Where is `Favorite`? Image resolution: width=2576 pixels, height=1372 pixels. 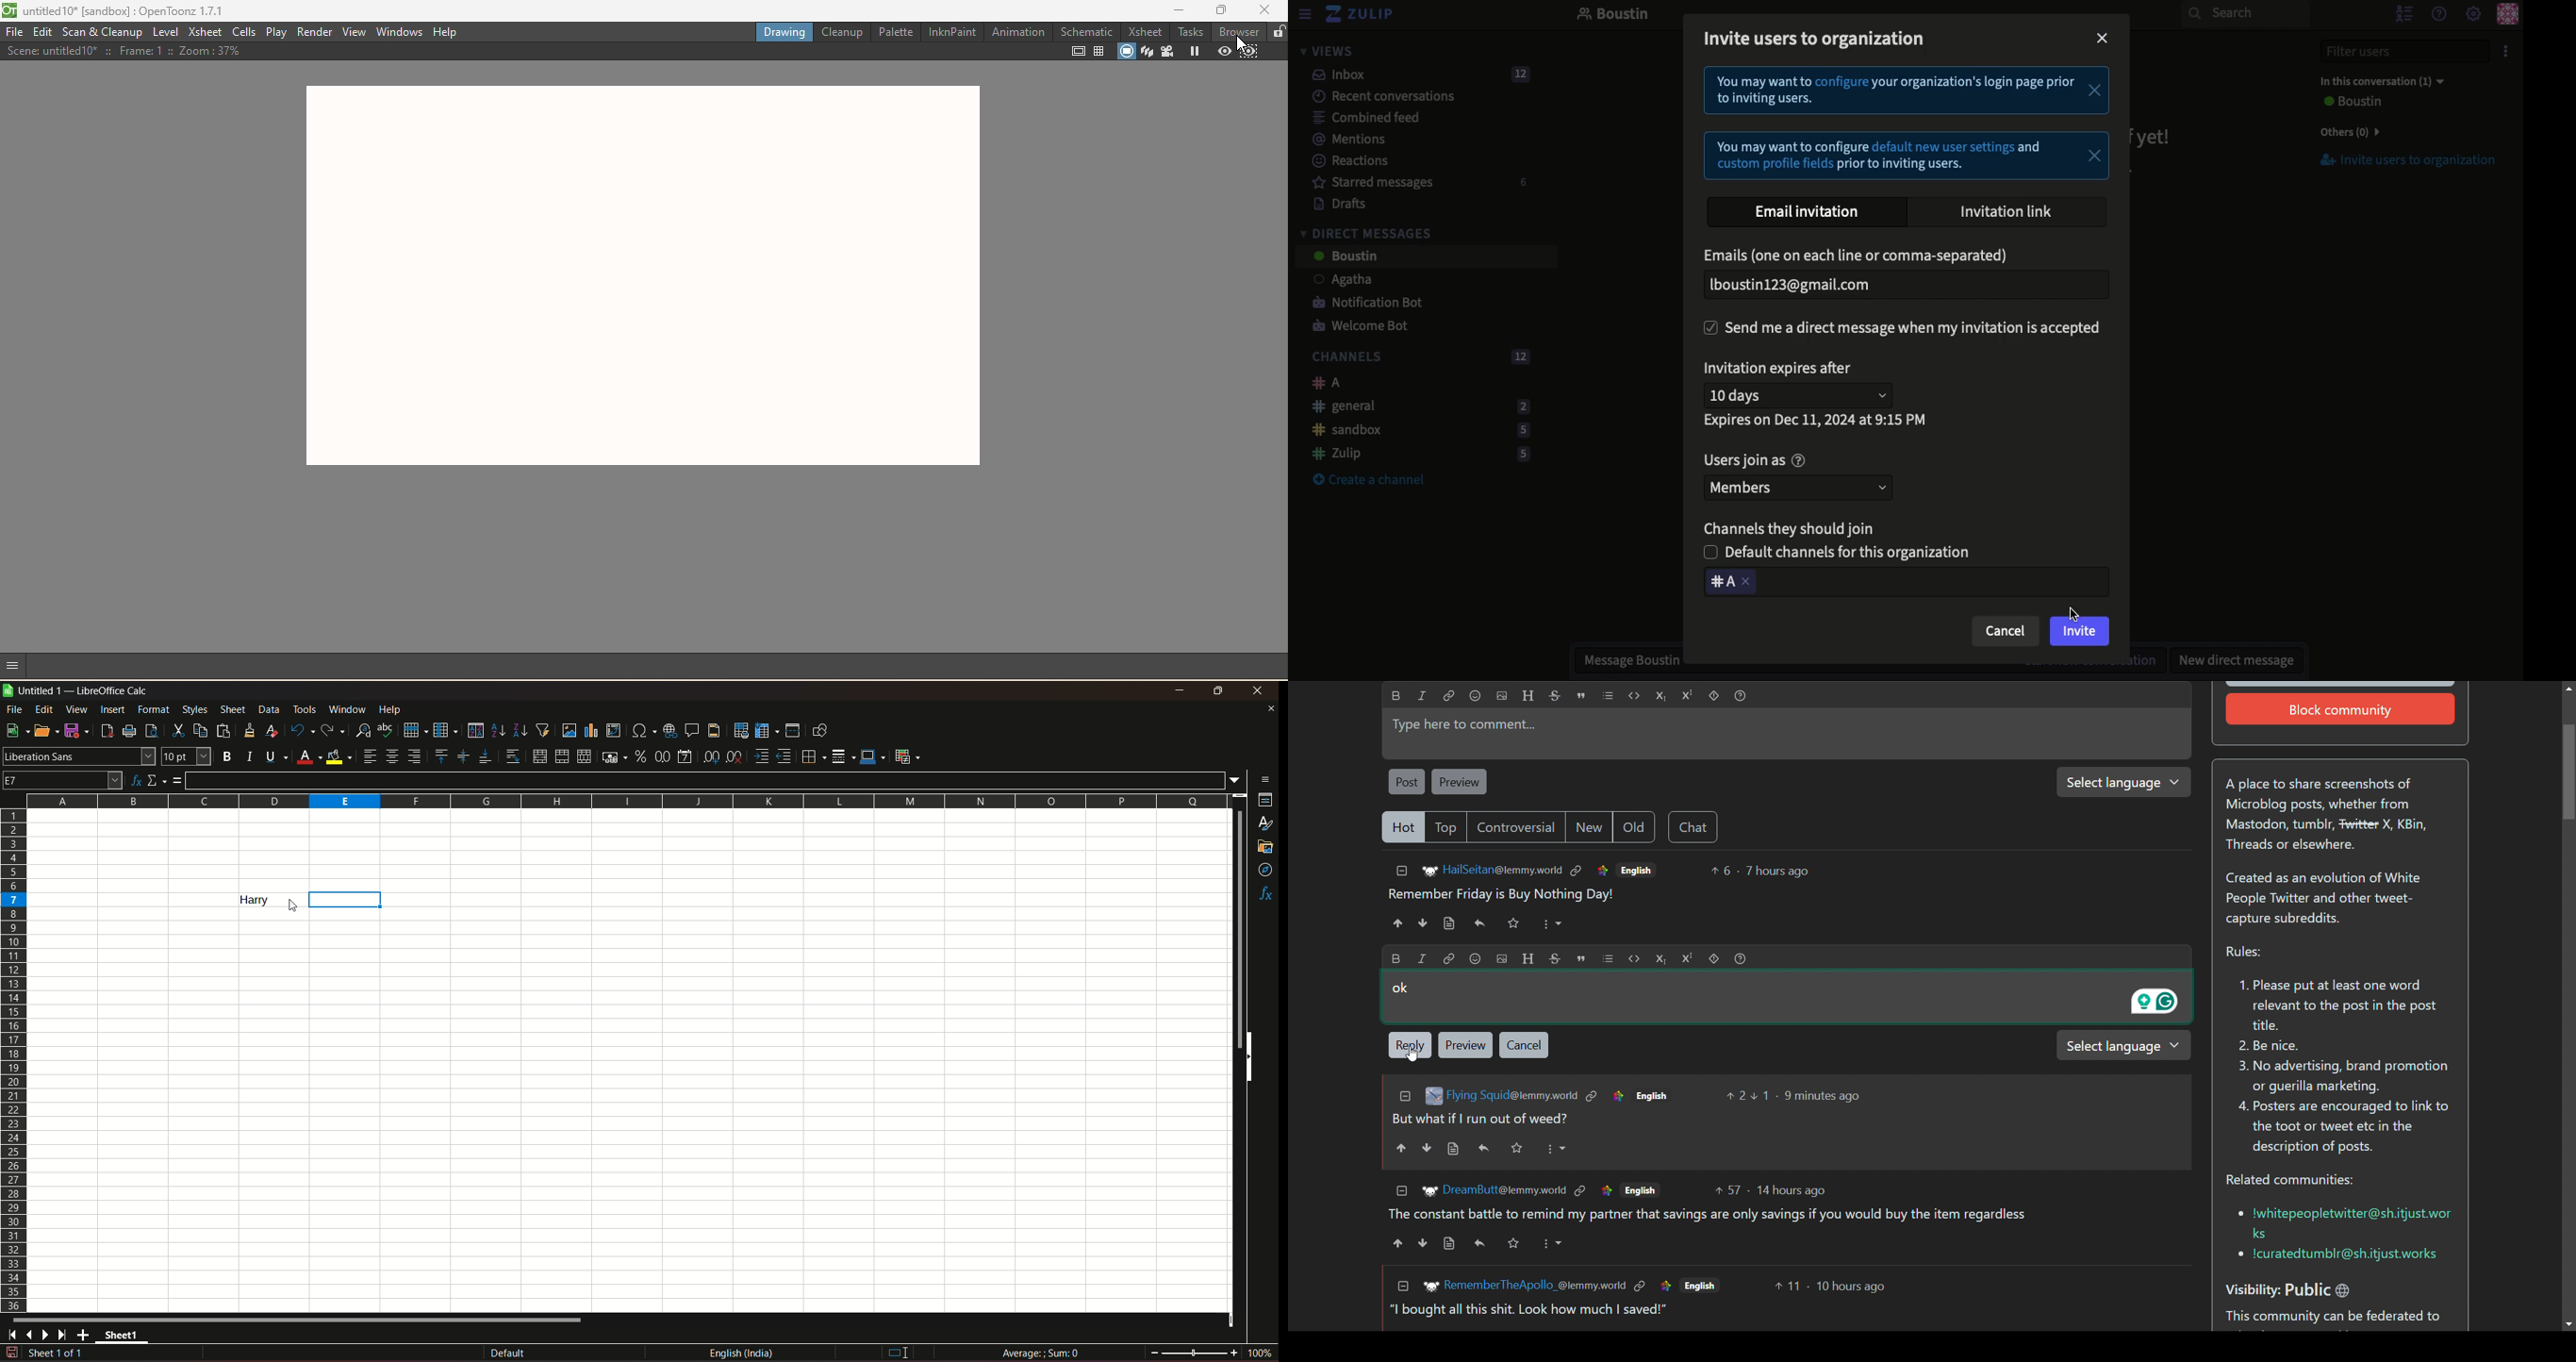
Favorite is located at coordinates (1515, 923).